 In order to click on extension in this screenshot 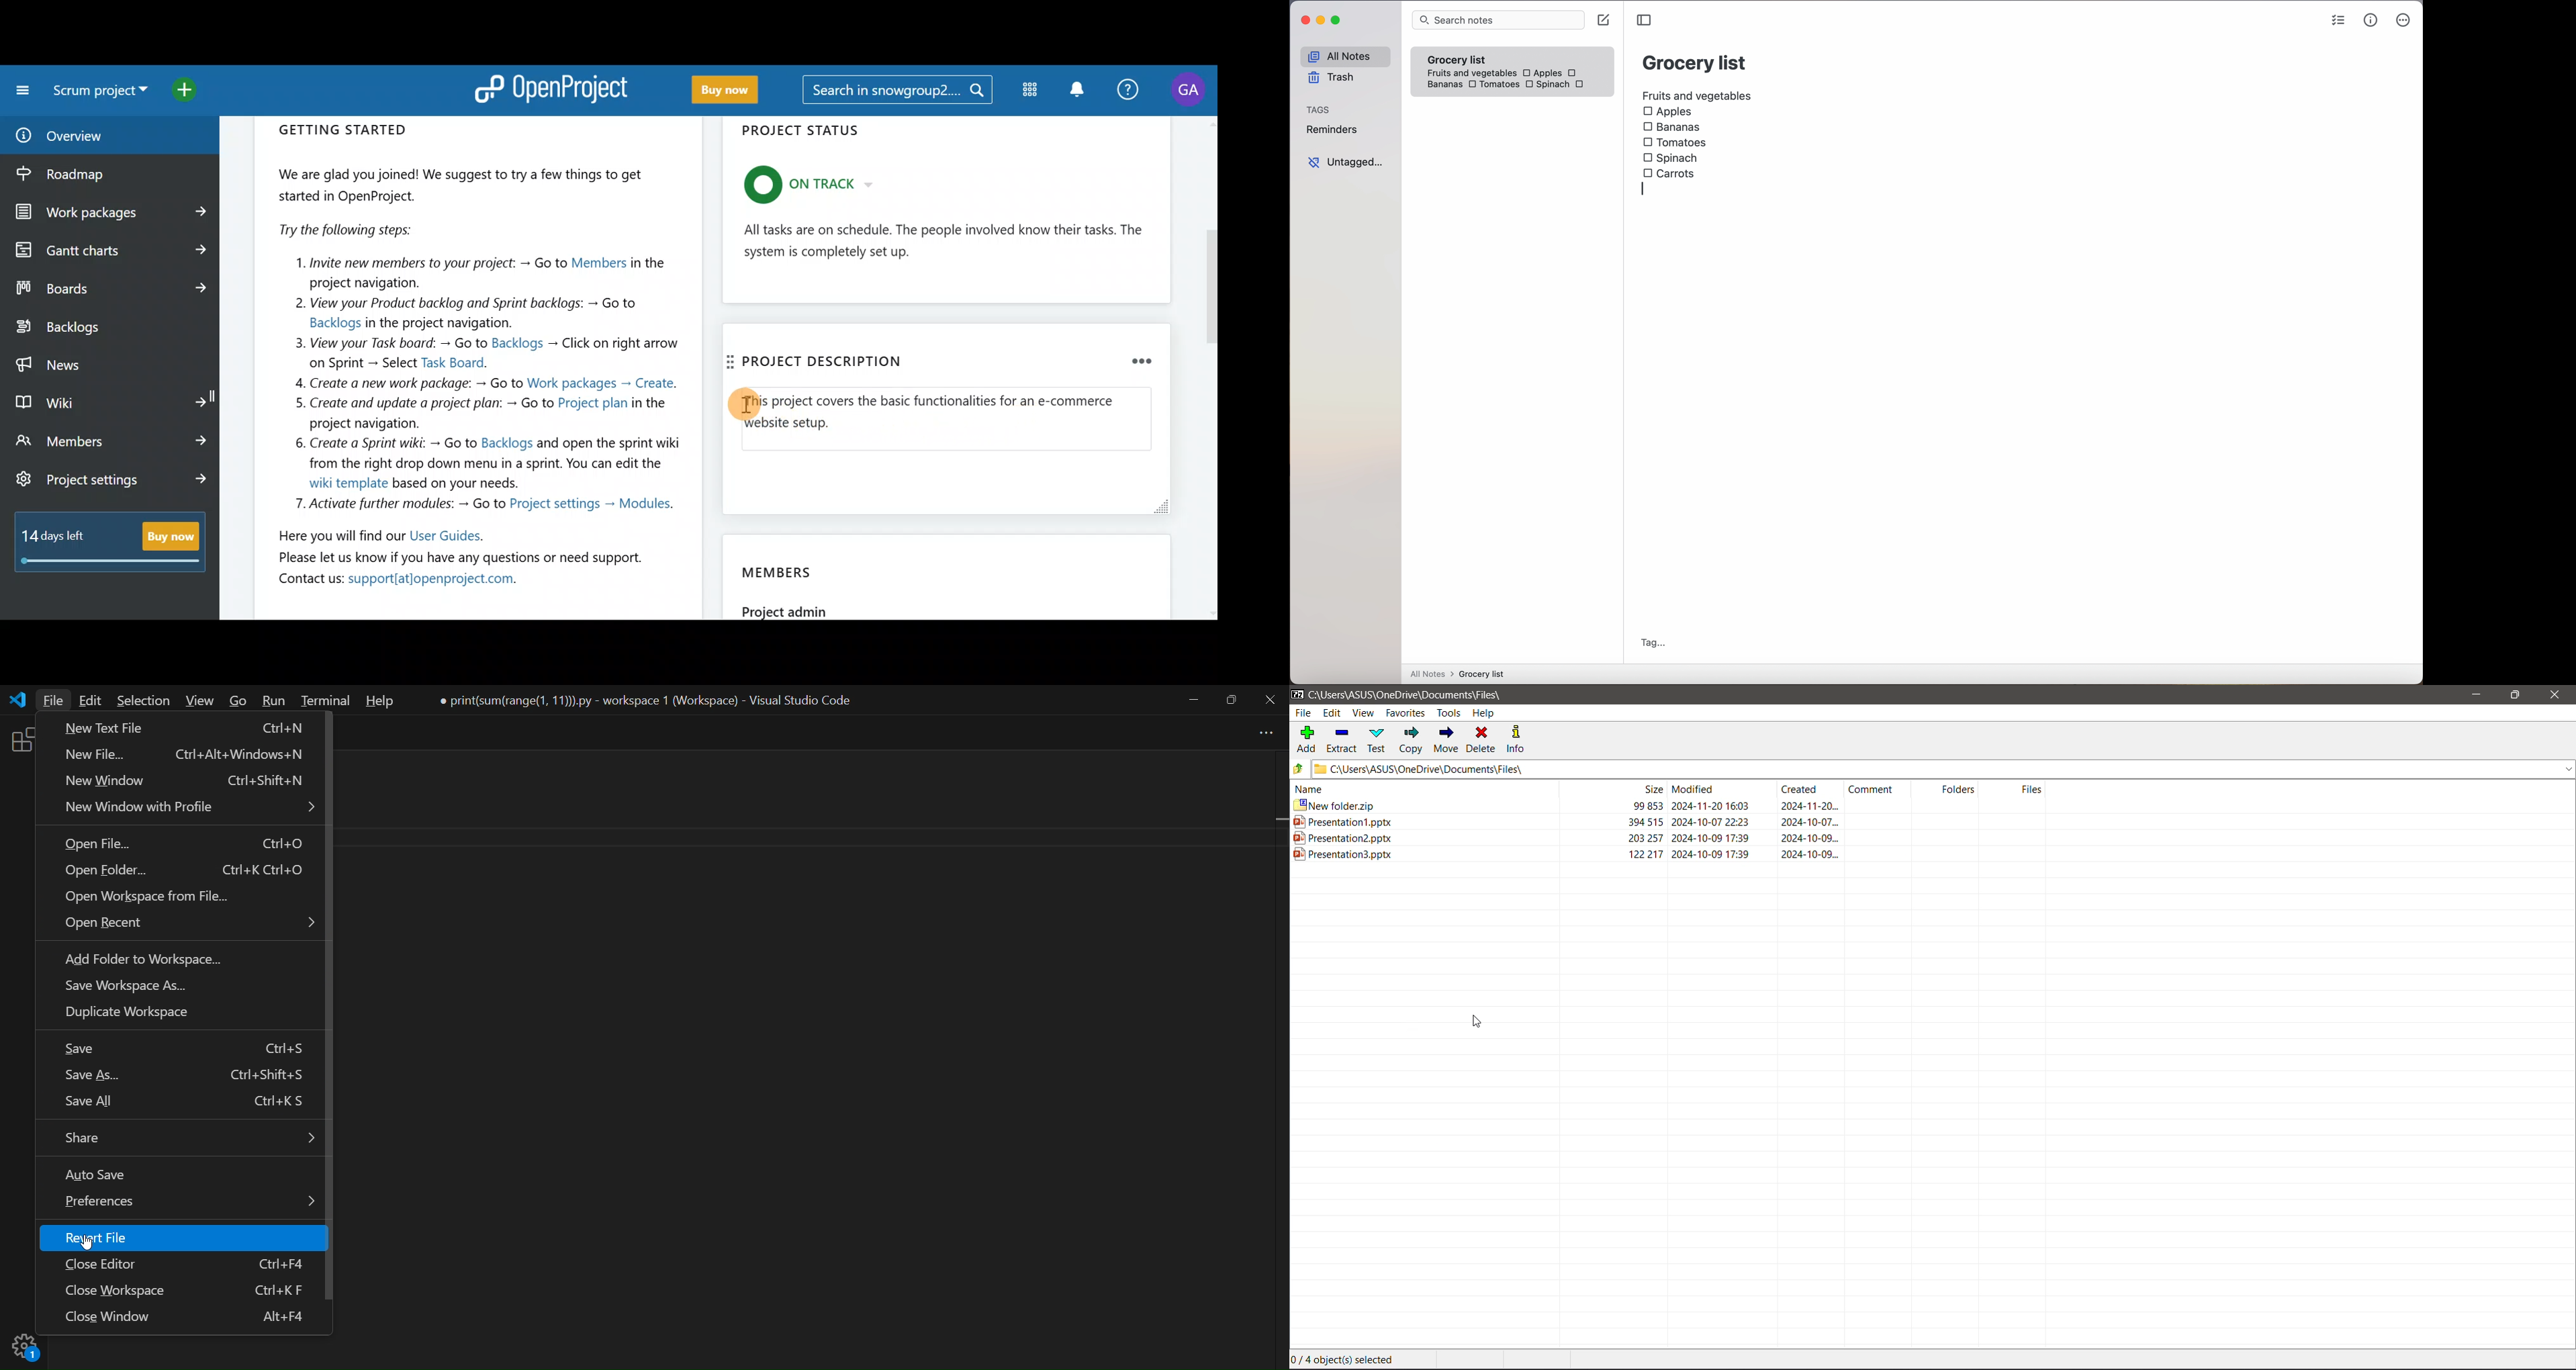, I will do `click(19, 743)`.